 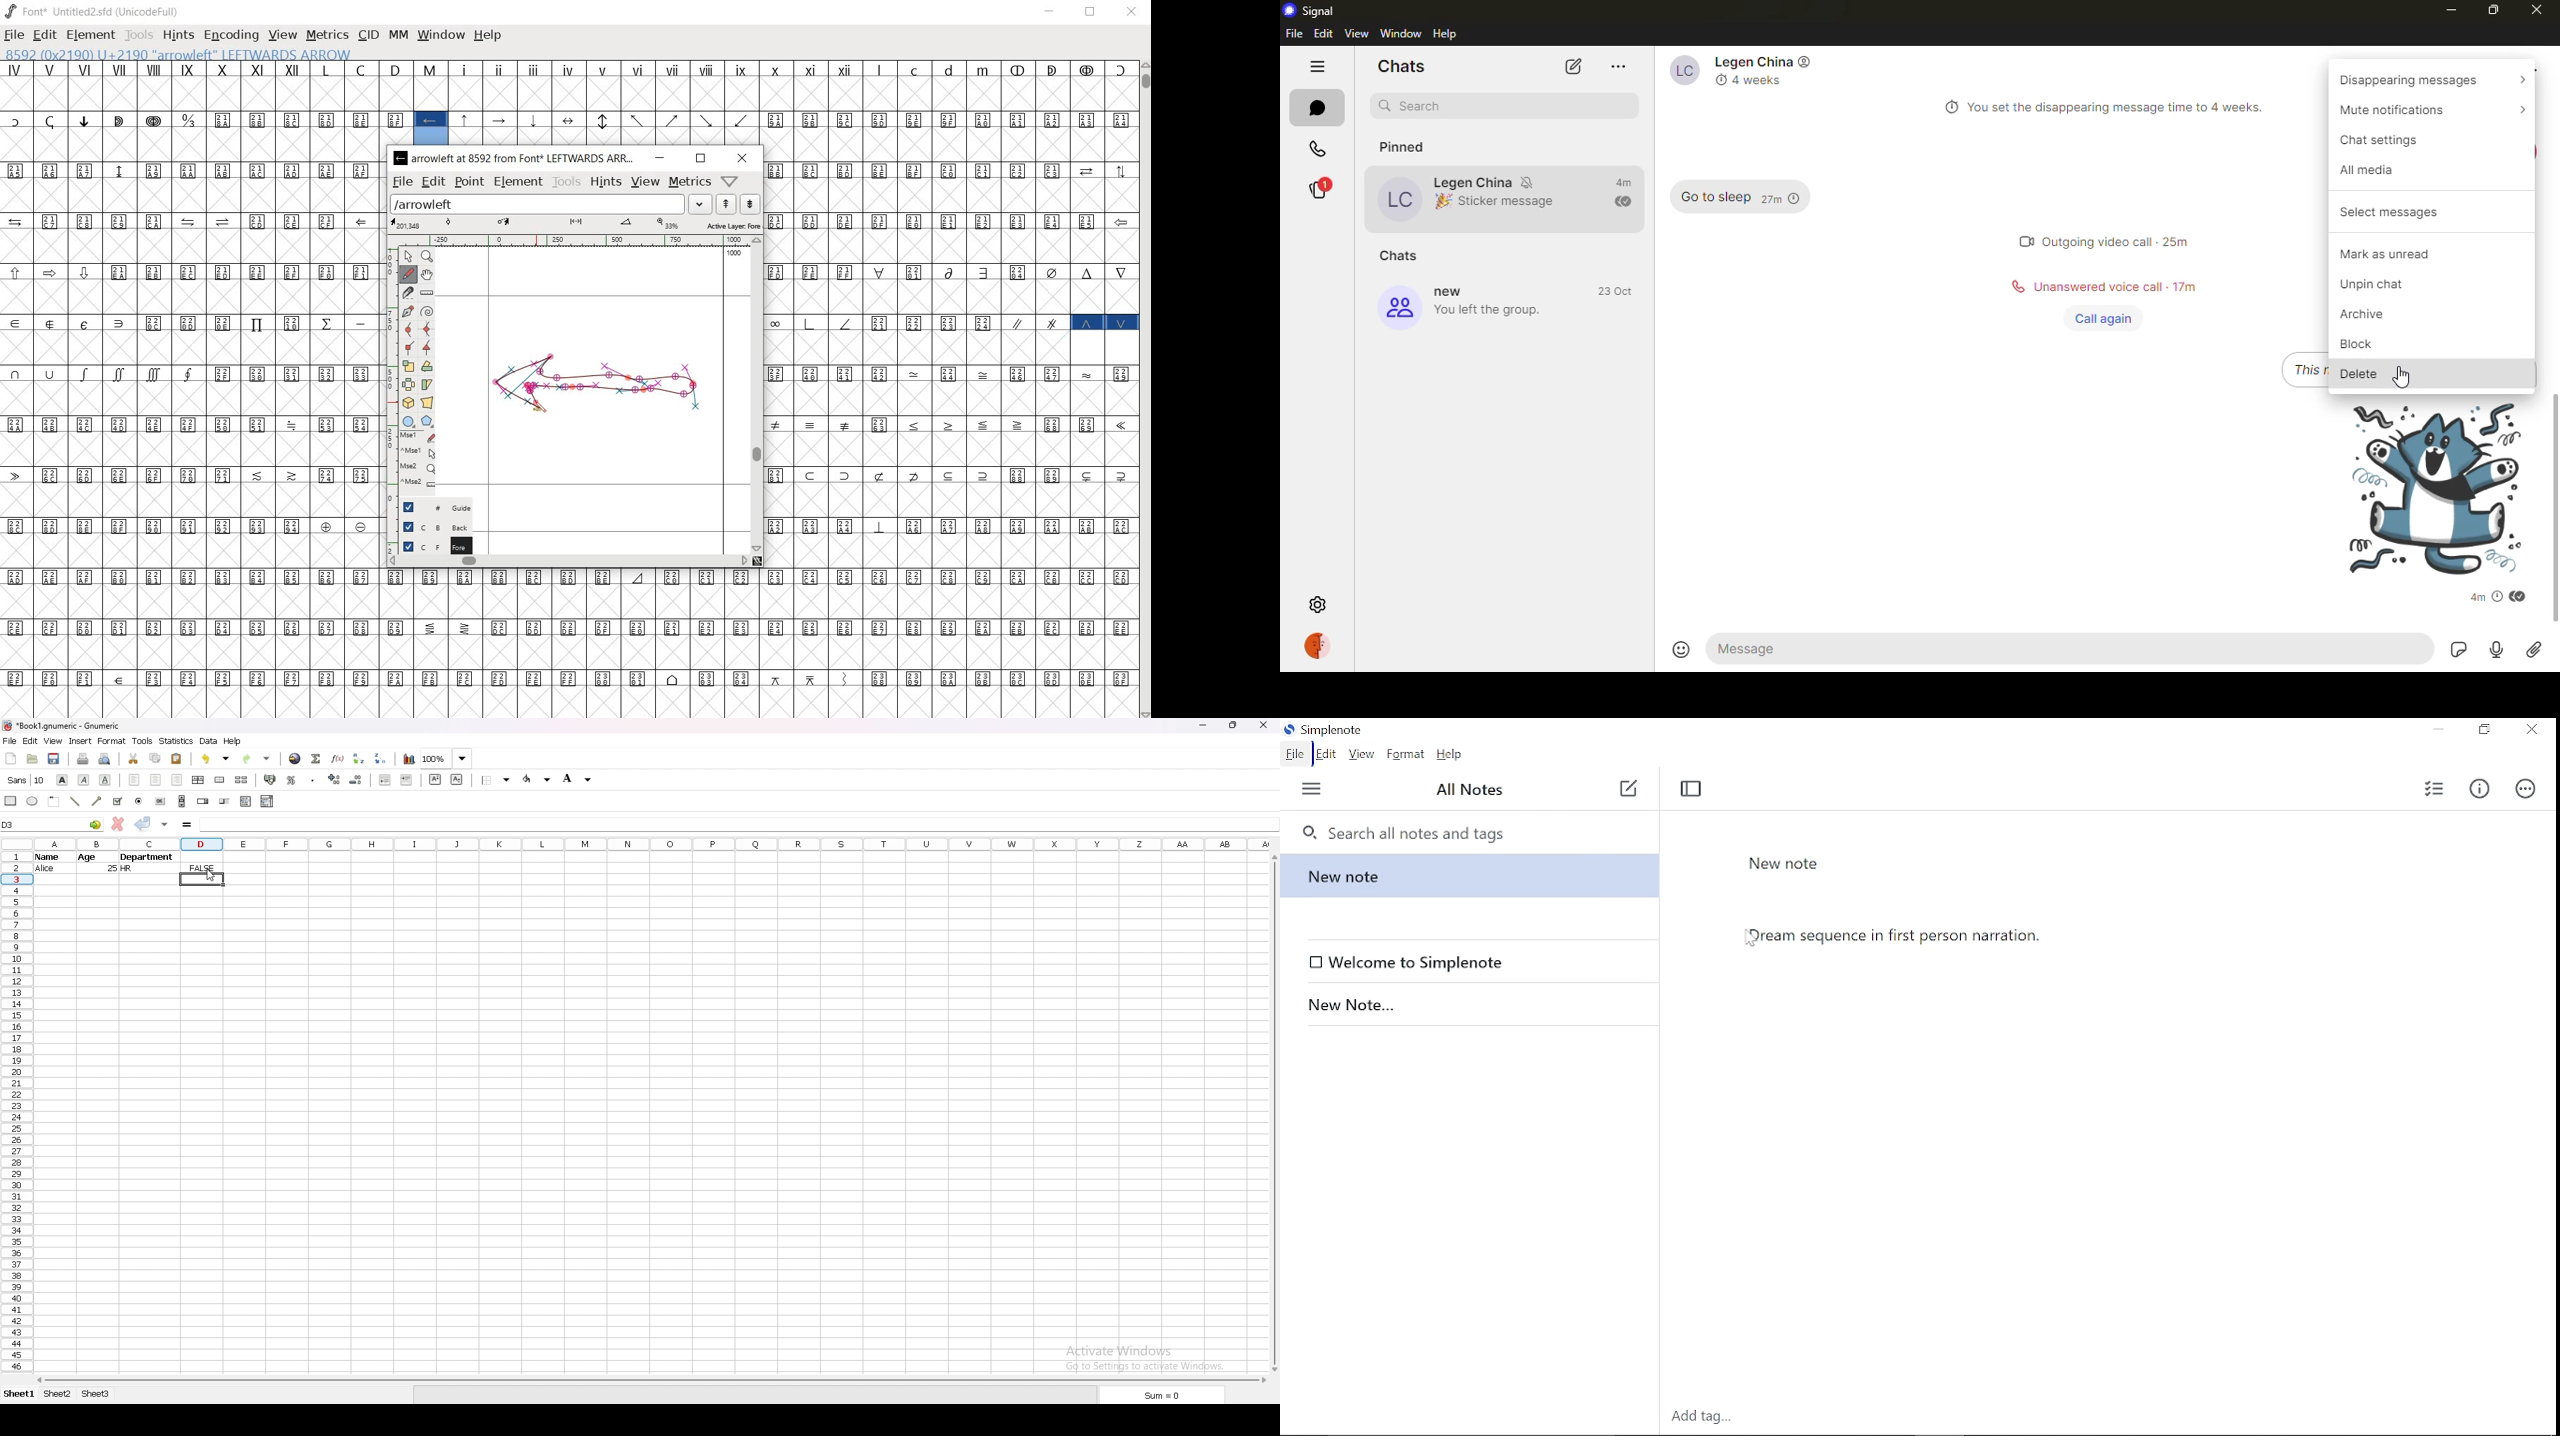 What do you see at coordinates (2533, 731) in the screenshot?
I see `Close` at bounding box center [2533, 731].